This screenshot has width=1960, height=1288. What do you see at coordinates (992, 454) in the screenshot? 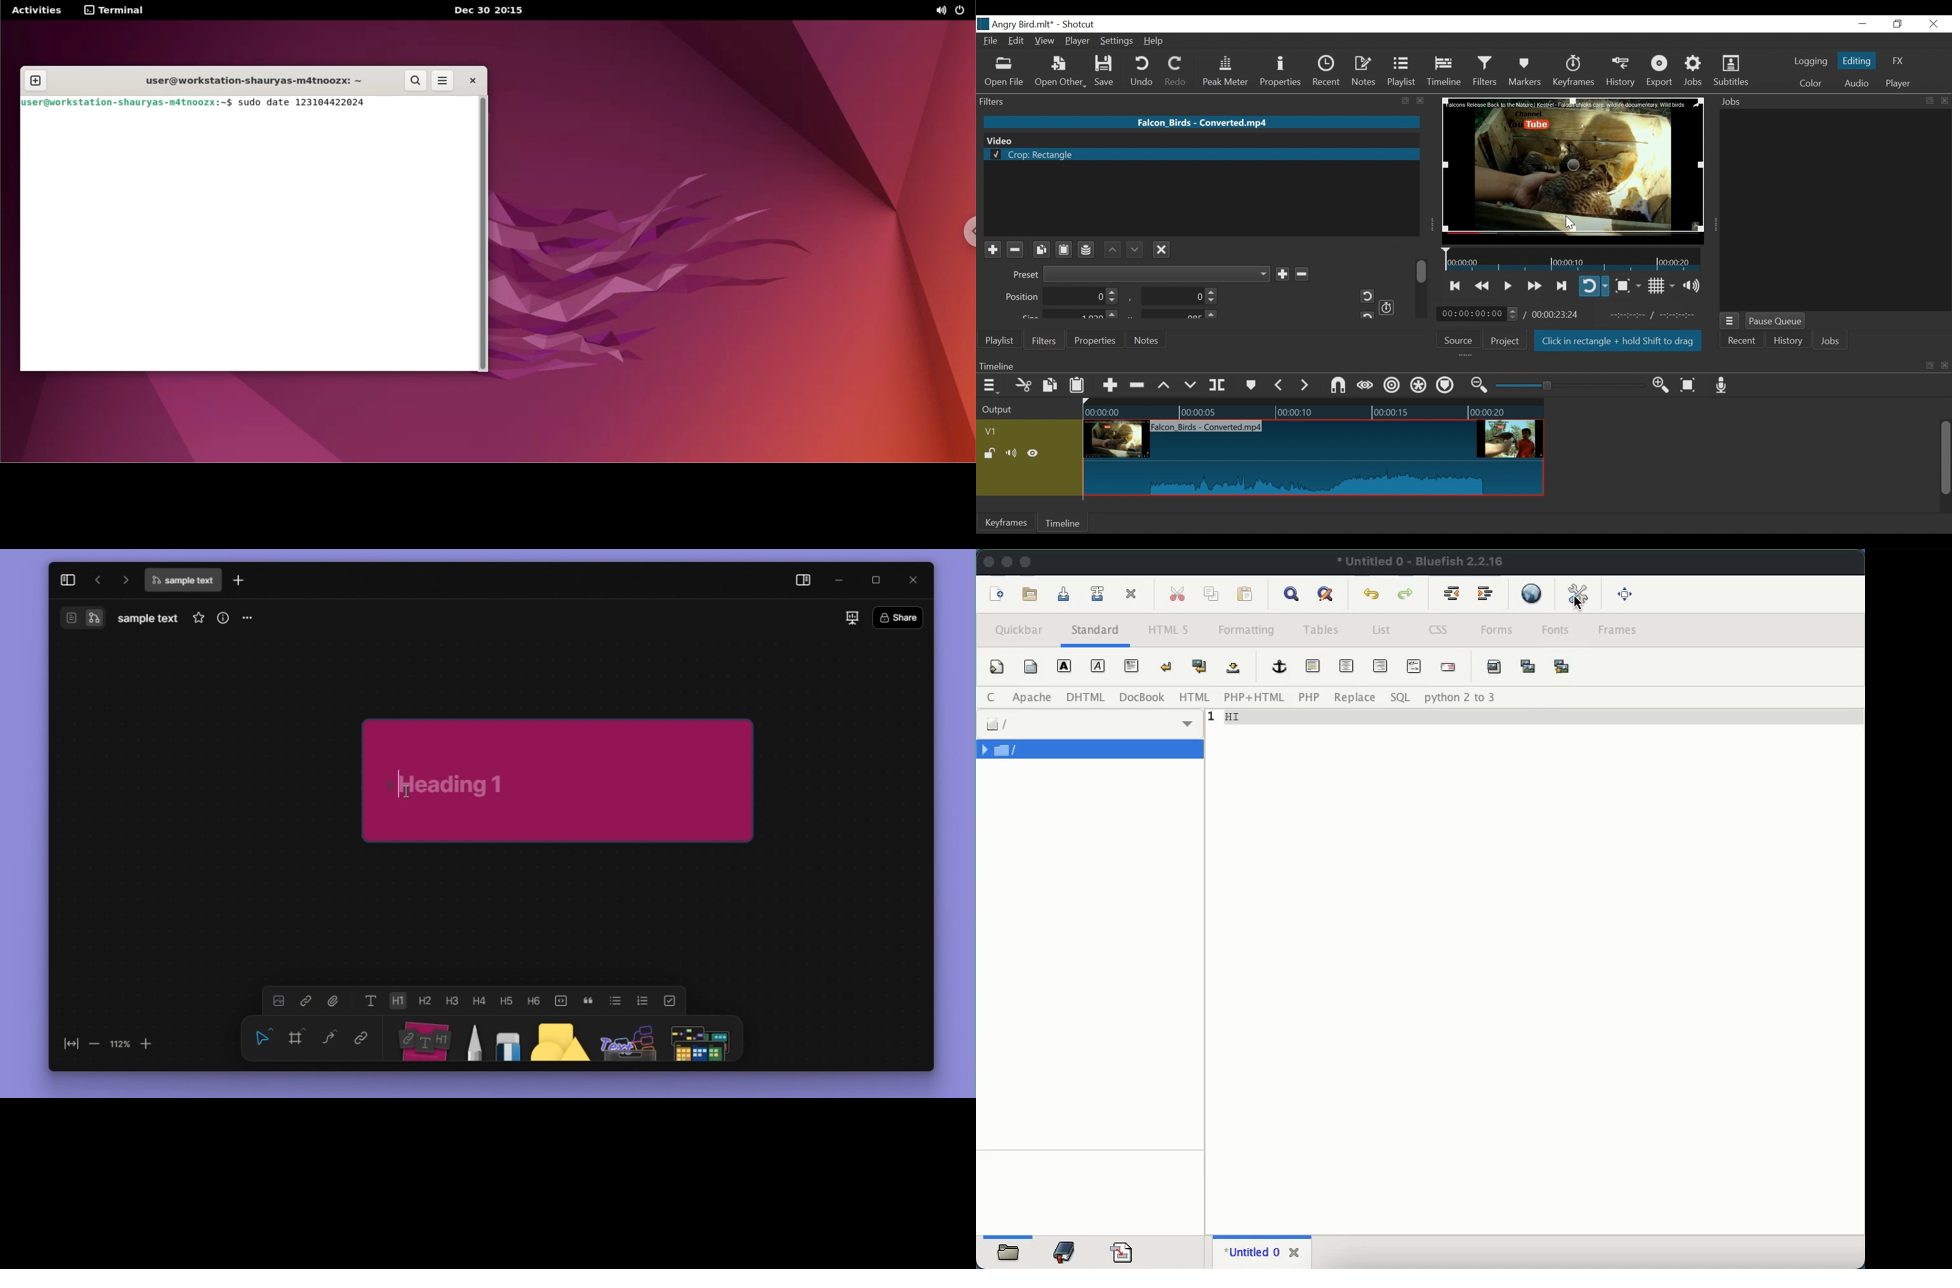
I see `(un)lock track` at bounding box center [992, 454].